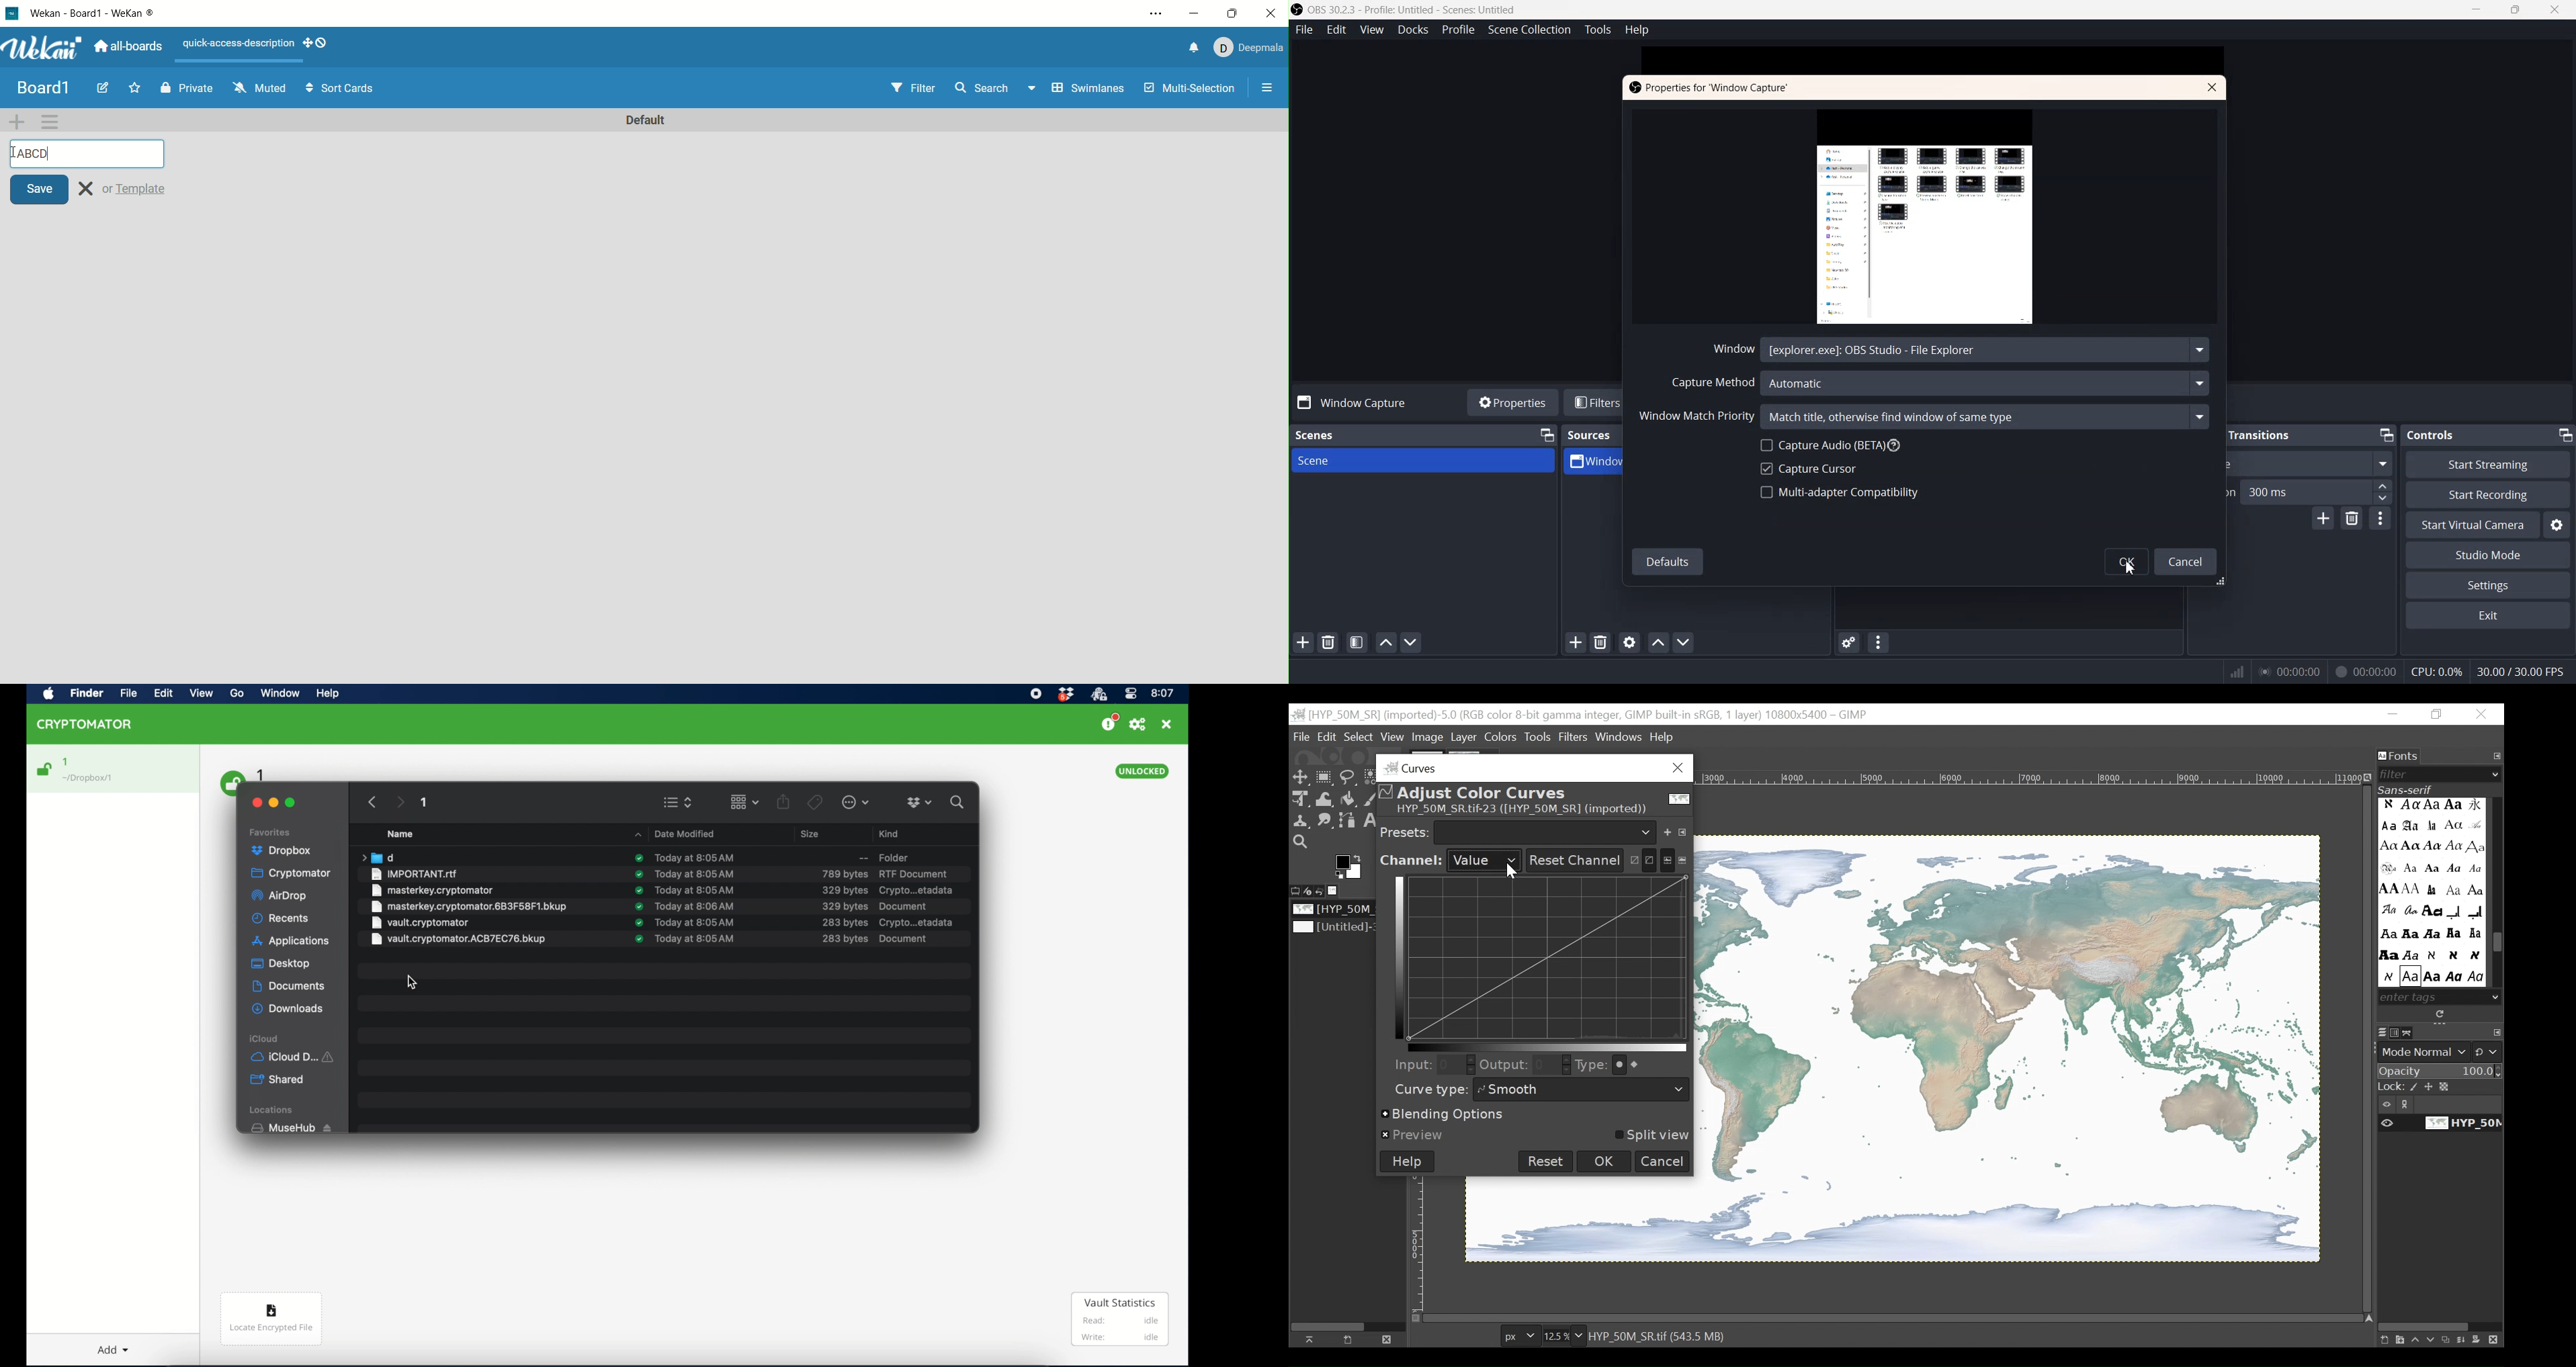  I want to click on Defaults, so click(1668, 561).